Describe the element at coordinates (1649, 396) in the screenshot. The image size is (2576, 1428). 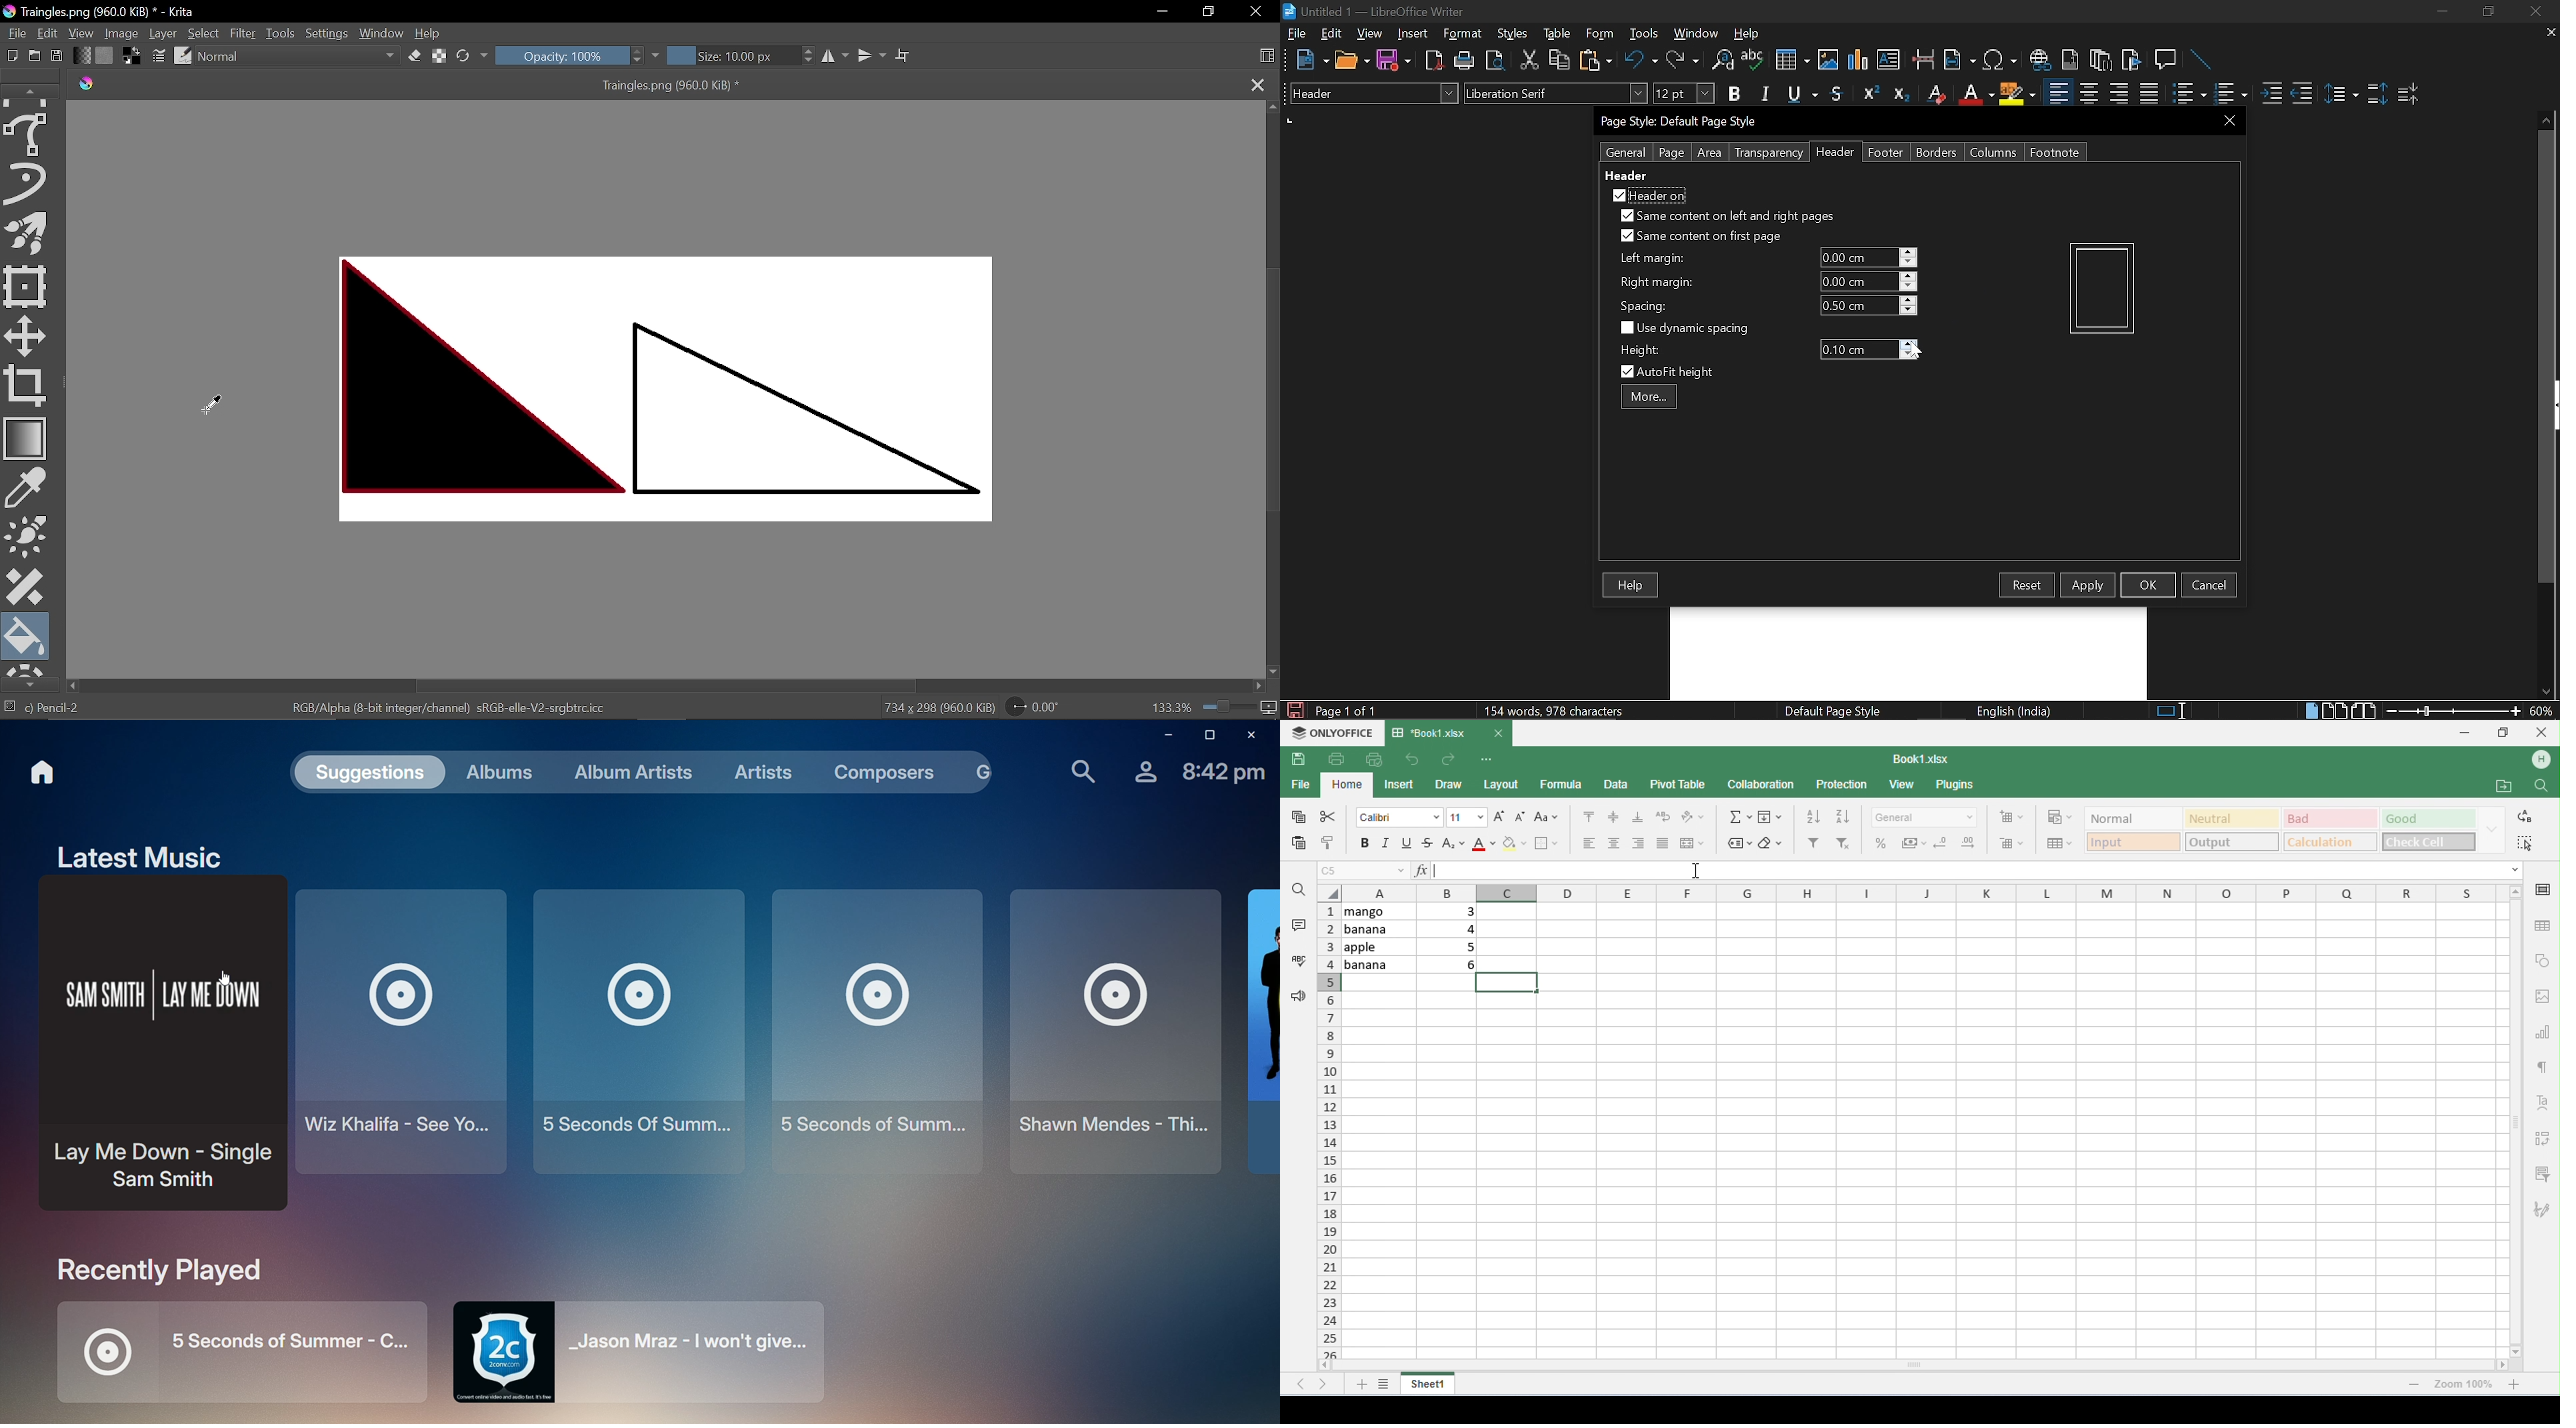
I see `more` at that location.